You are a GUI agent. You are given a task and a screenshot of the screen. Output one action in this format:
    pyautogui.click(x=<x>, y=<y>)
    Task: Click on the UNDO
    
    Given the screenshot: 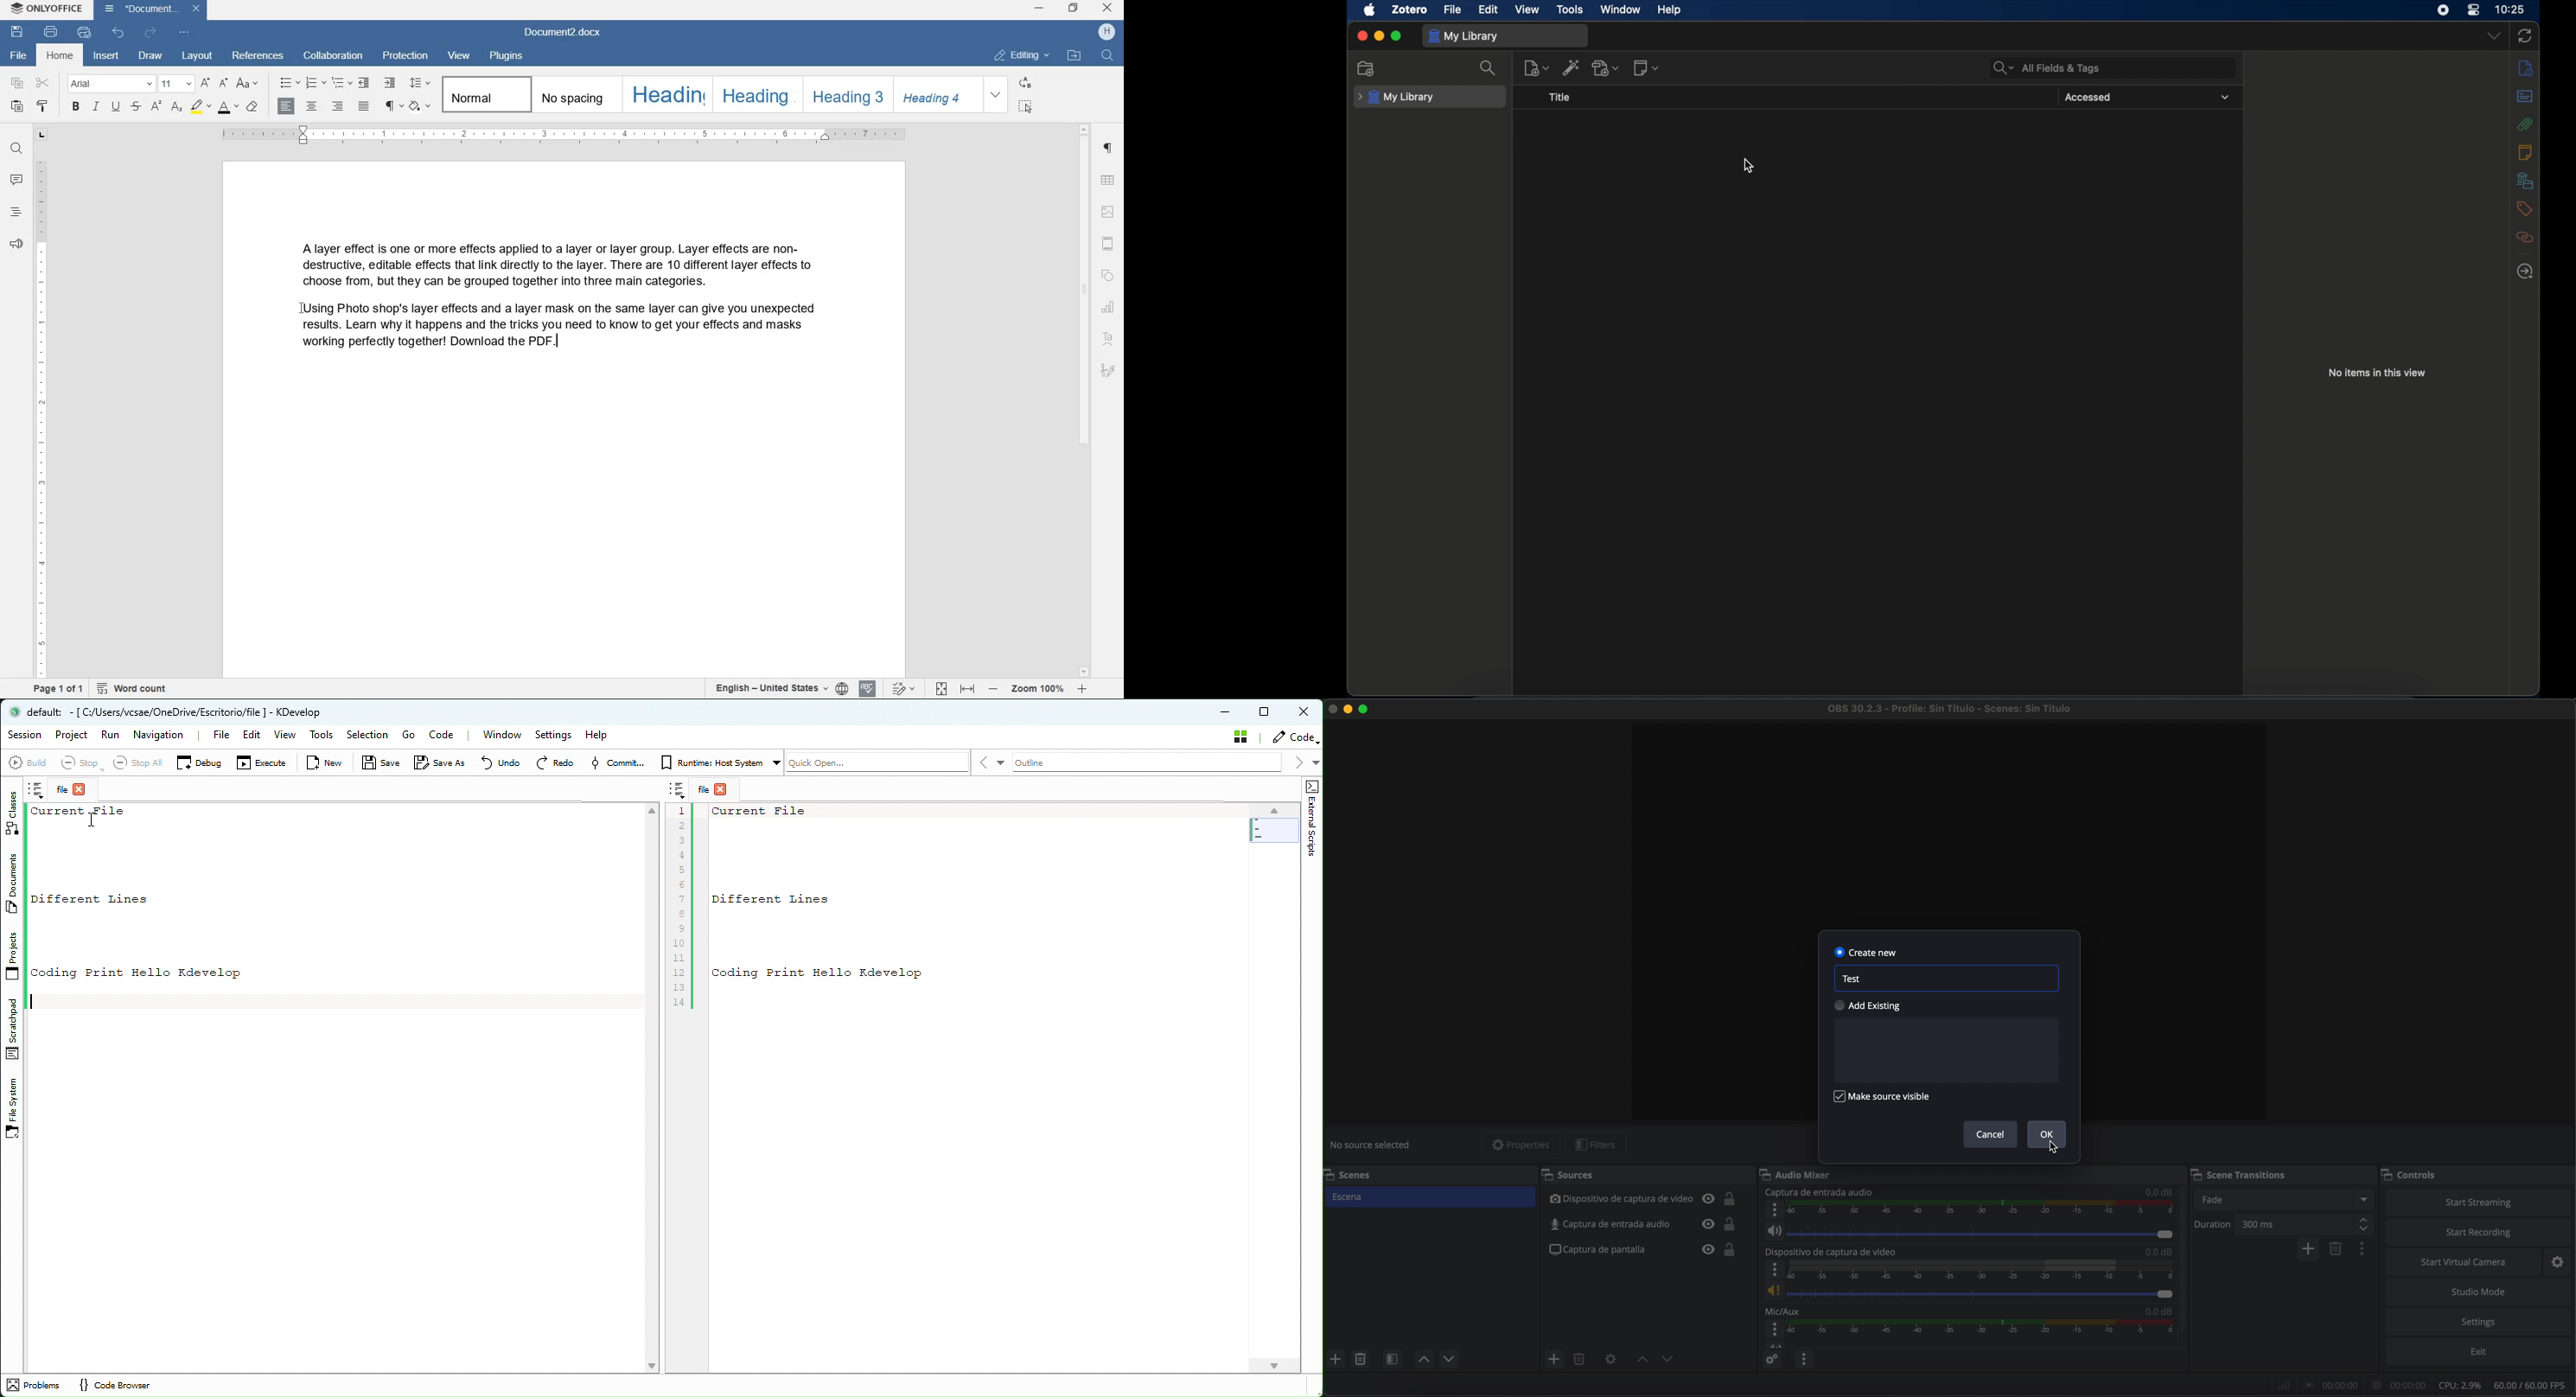 What is the action you would take?
    pyautogui.click(x=119, y=34)
    